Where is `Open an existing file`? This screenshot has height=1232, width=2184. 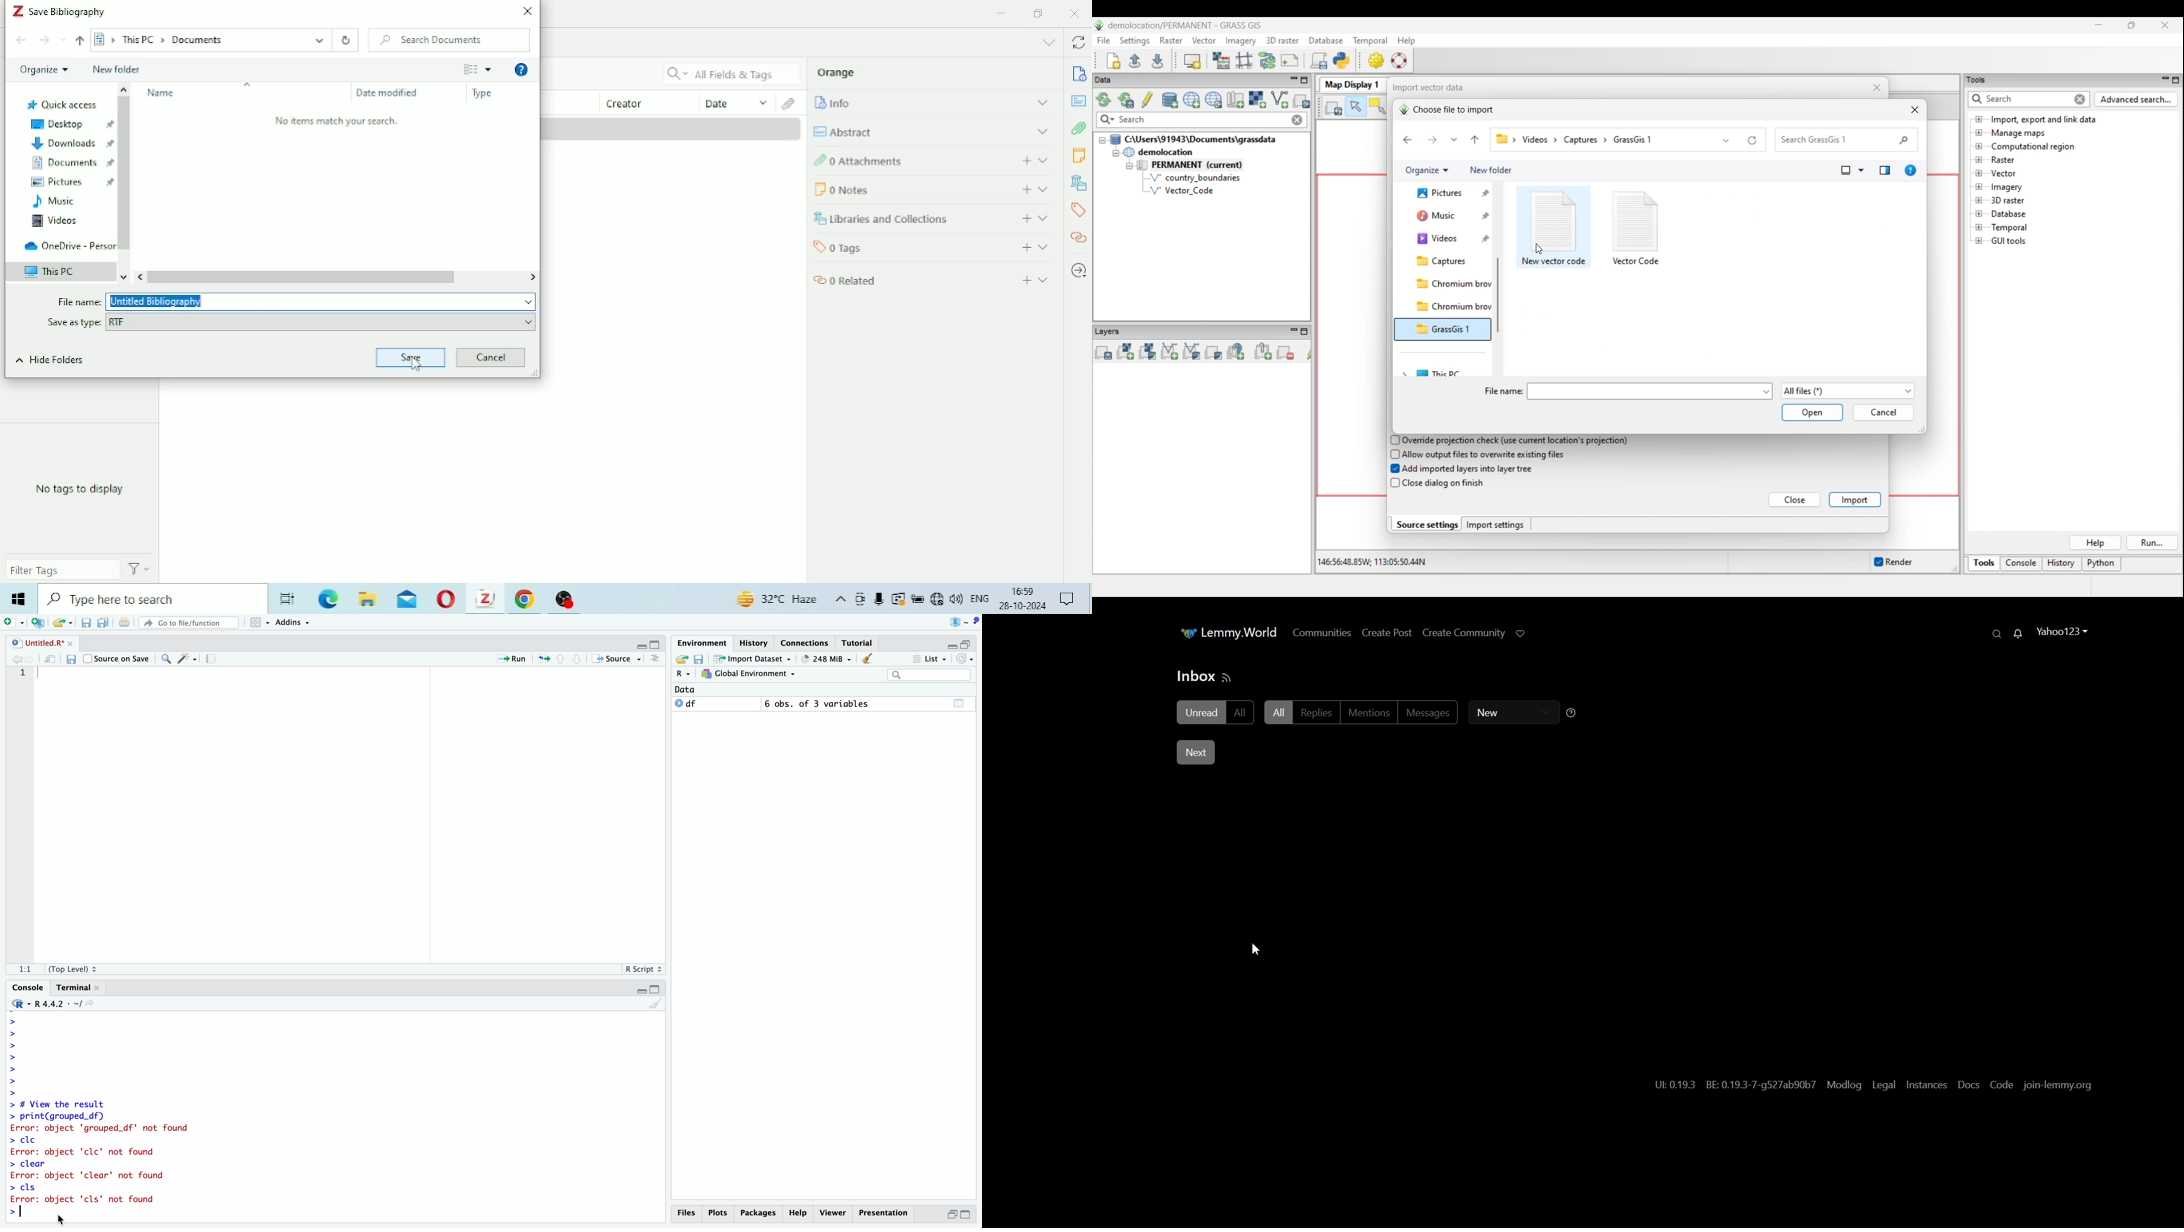 Open an existing file is located at coordinates (62, 622).